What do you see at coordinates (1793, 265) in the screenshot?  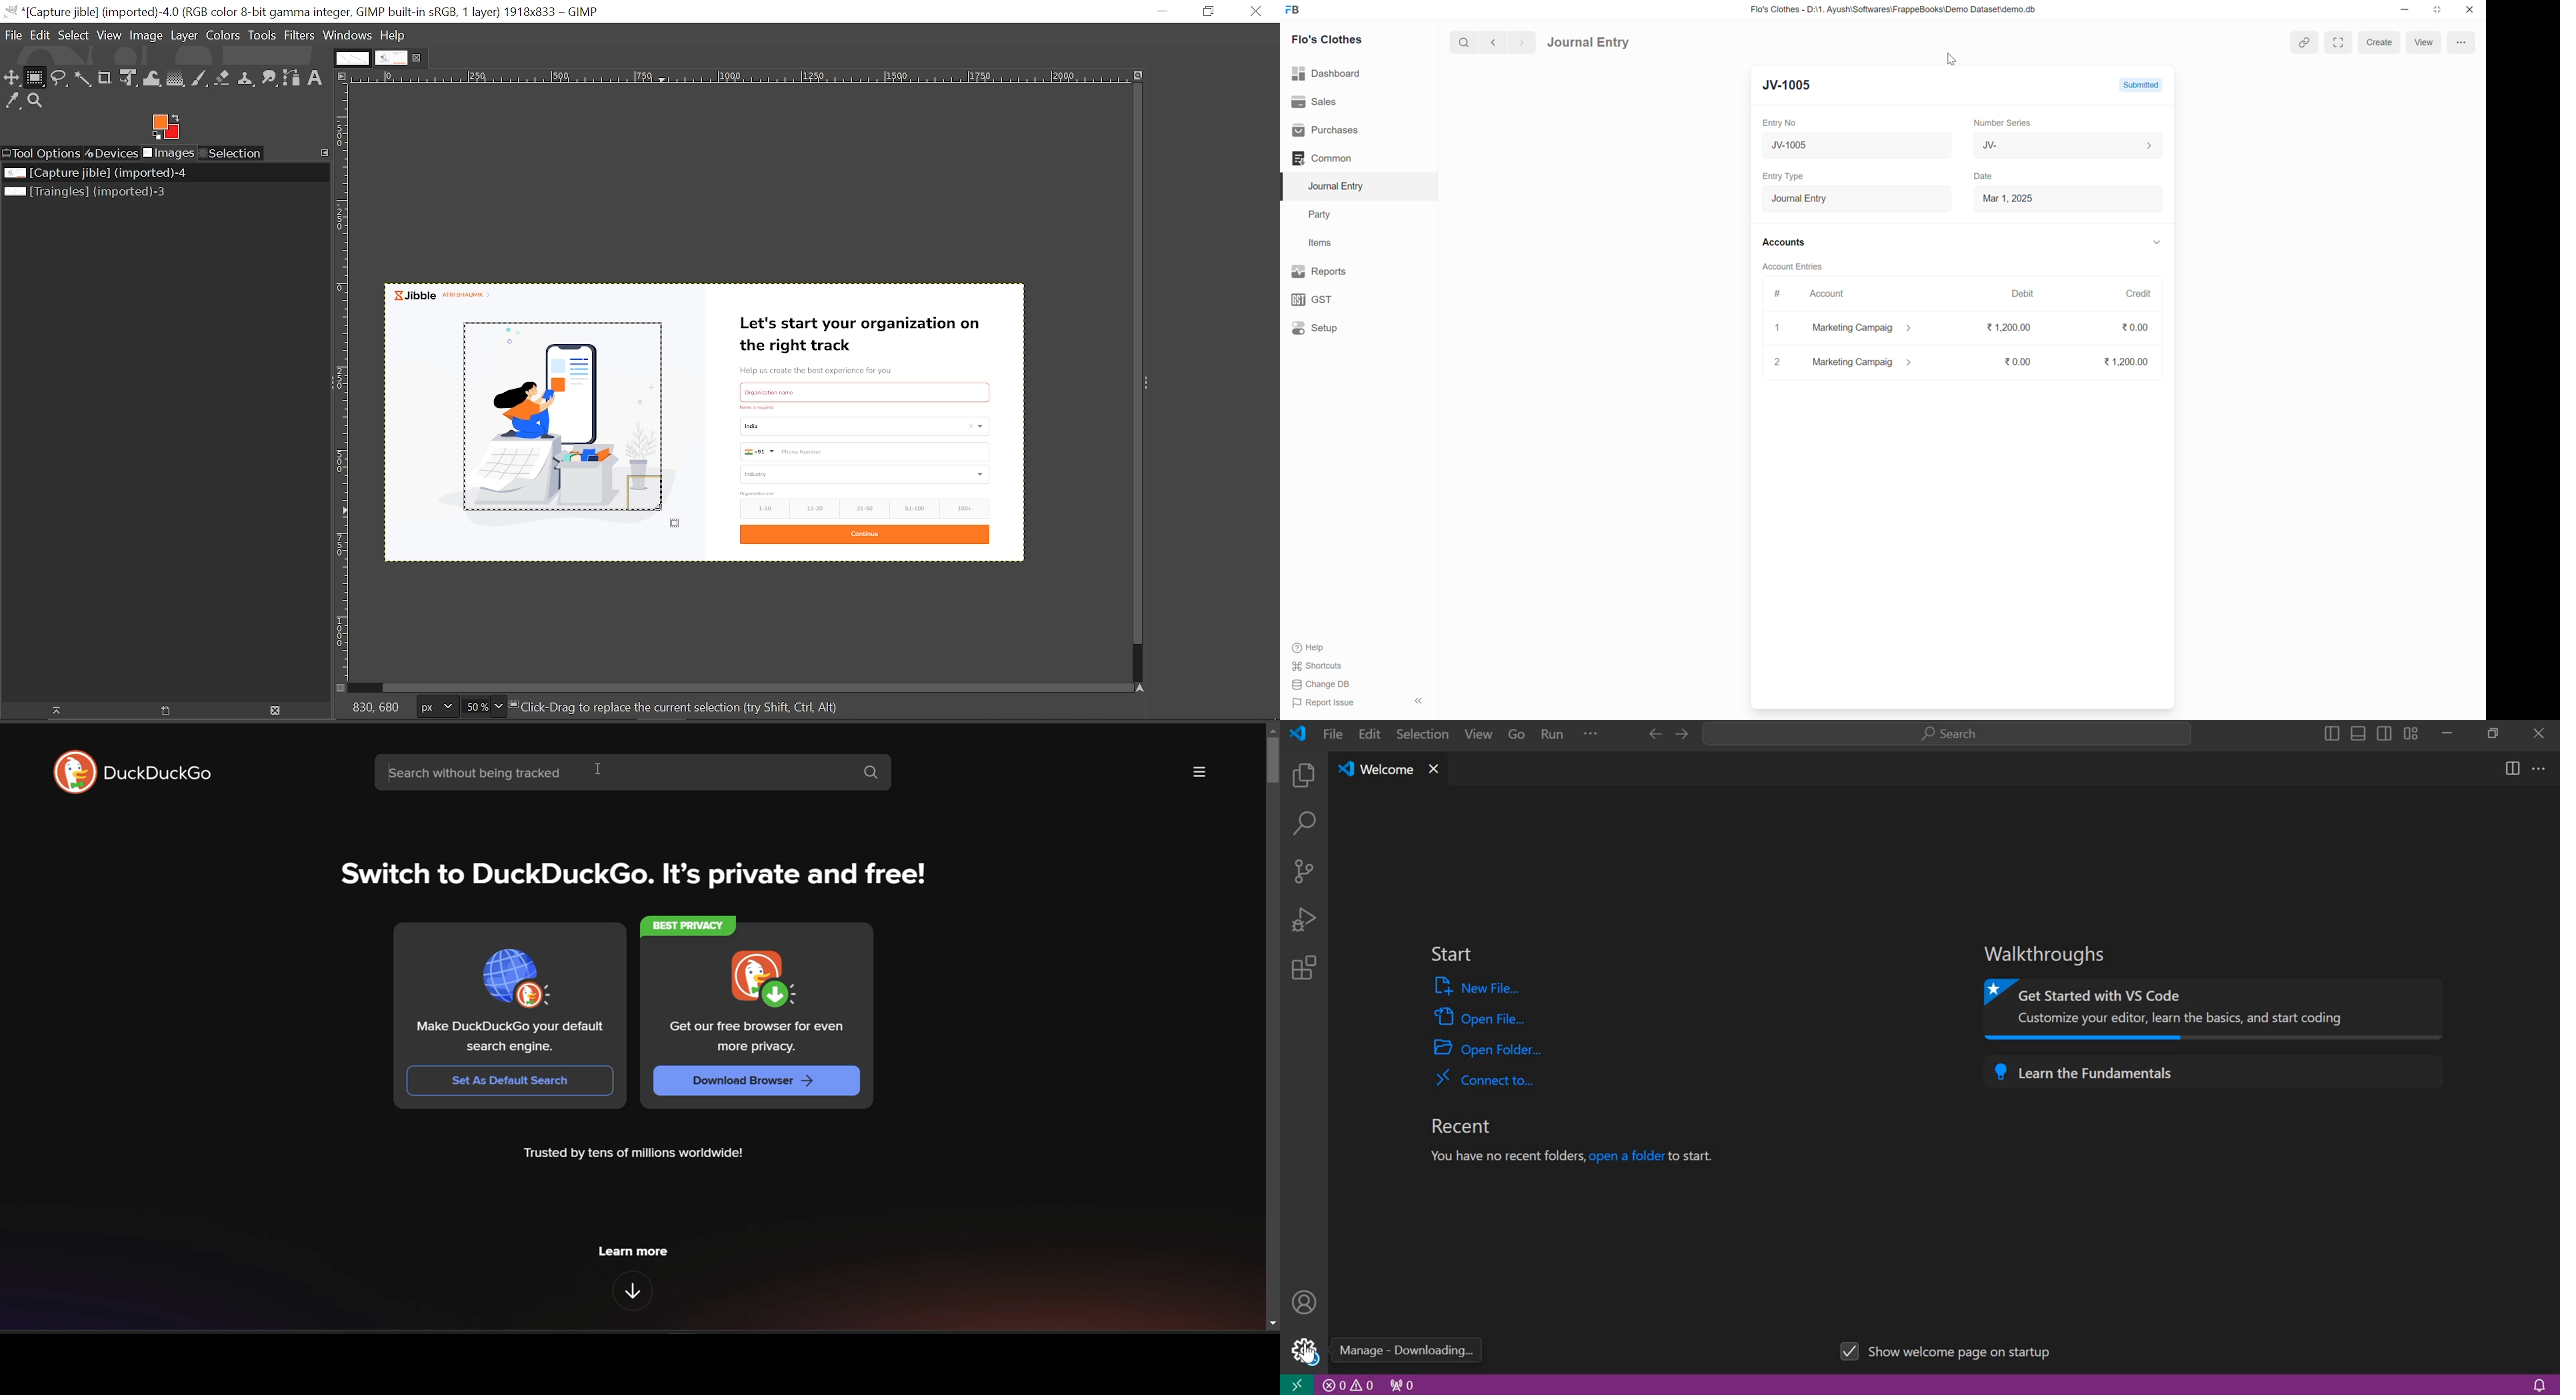 I see `Account Entries` at bounding box center [1793, 265].